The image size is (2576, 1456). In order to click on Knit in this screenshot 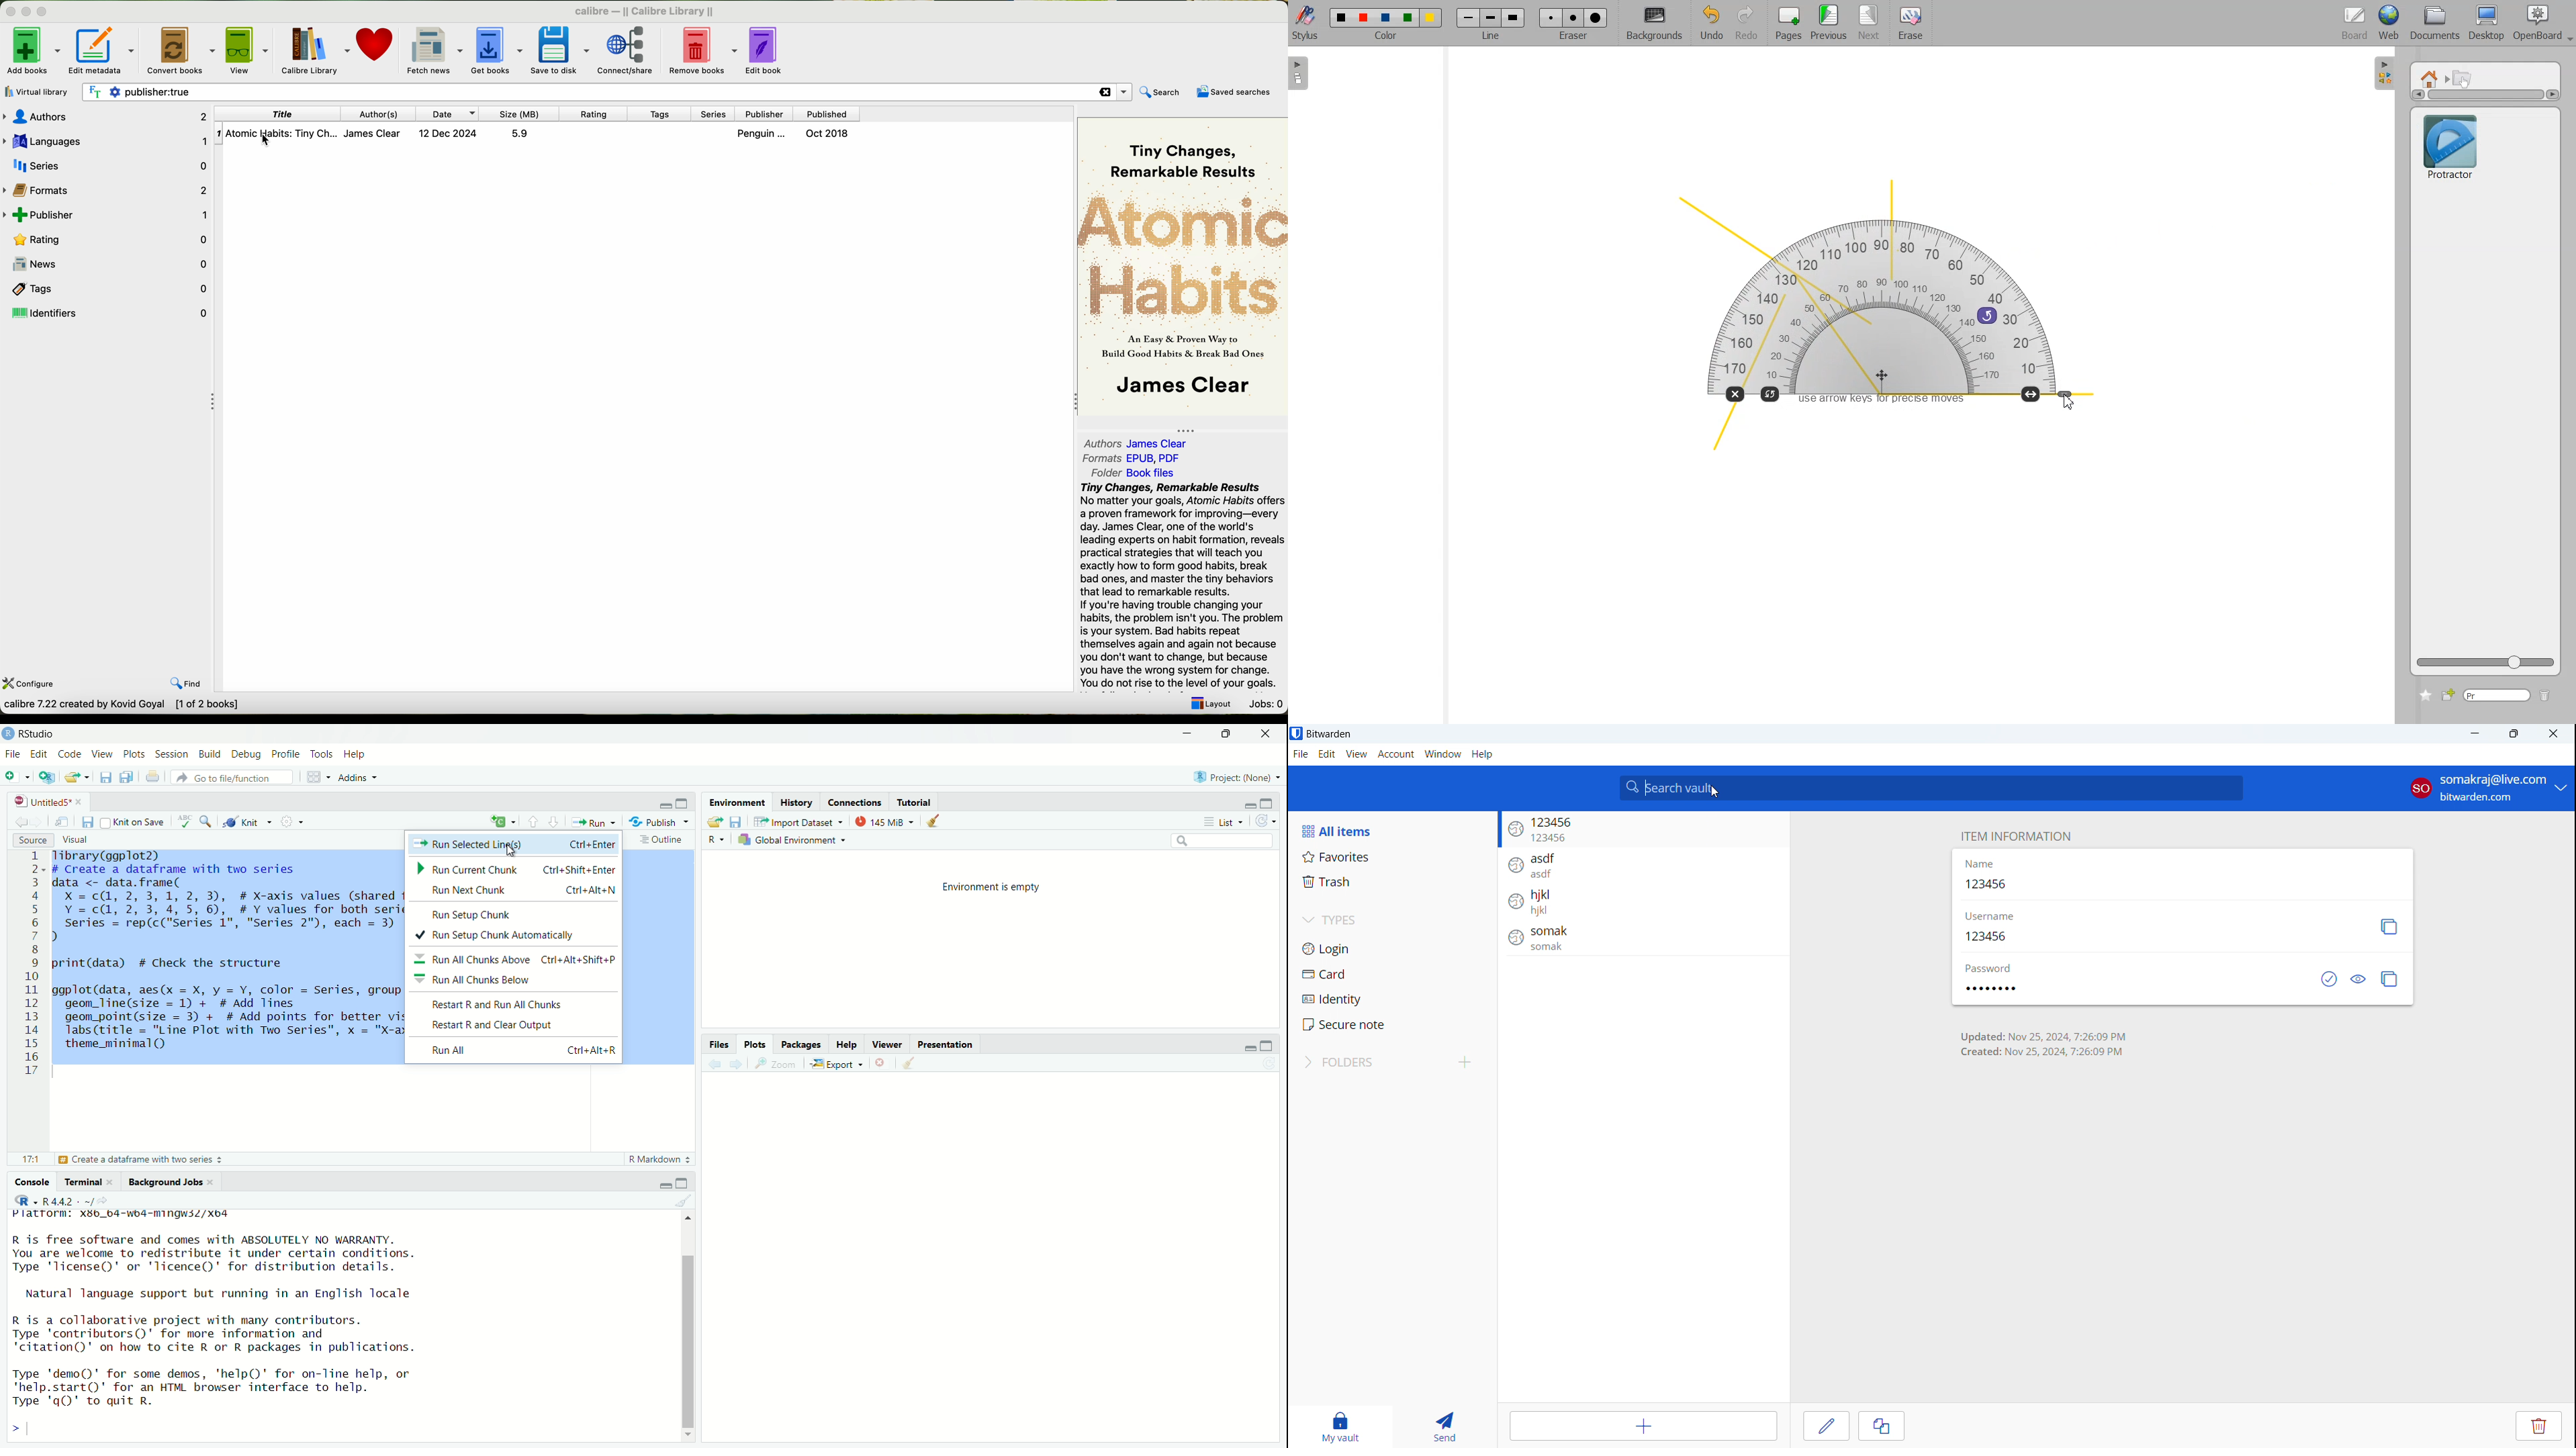, I will do `click(249, 823)`.